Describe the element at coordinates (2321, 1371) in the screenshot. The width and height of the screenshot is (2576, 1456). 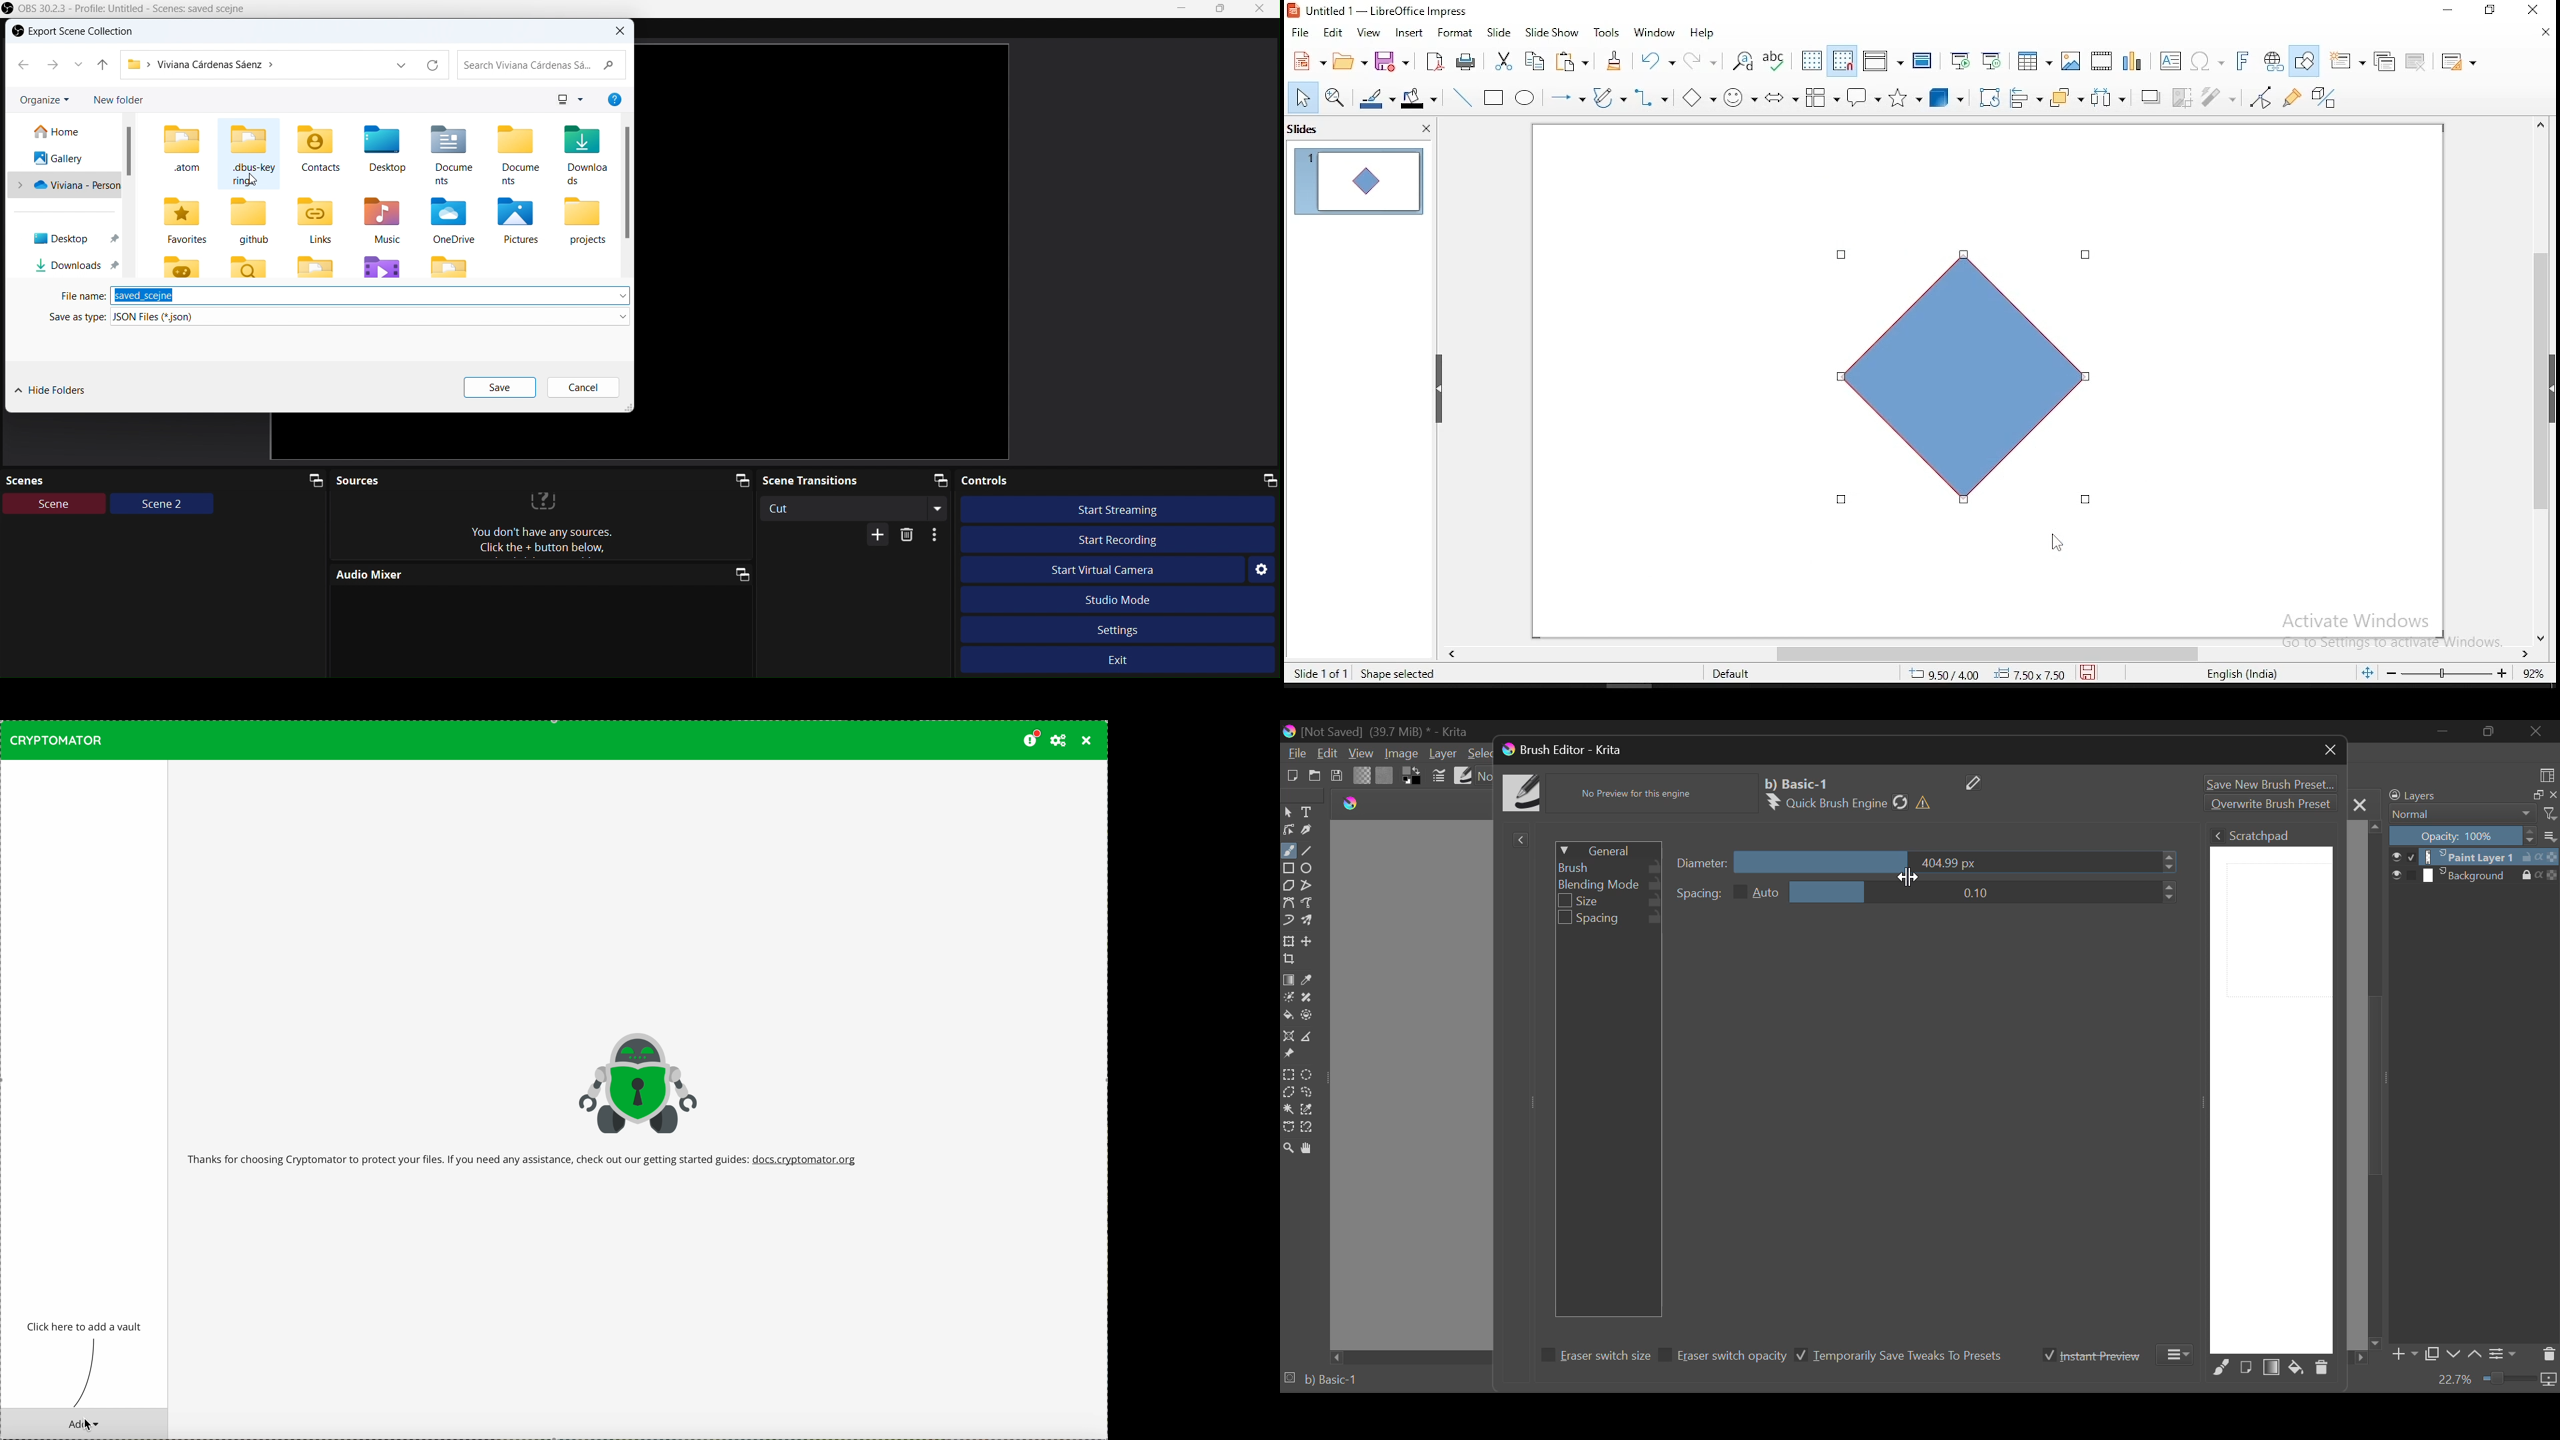
I see `Delete` at that location.